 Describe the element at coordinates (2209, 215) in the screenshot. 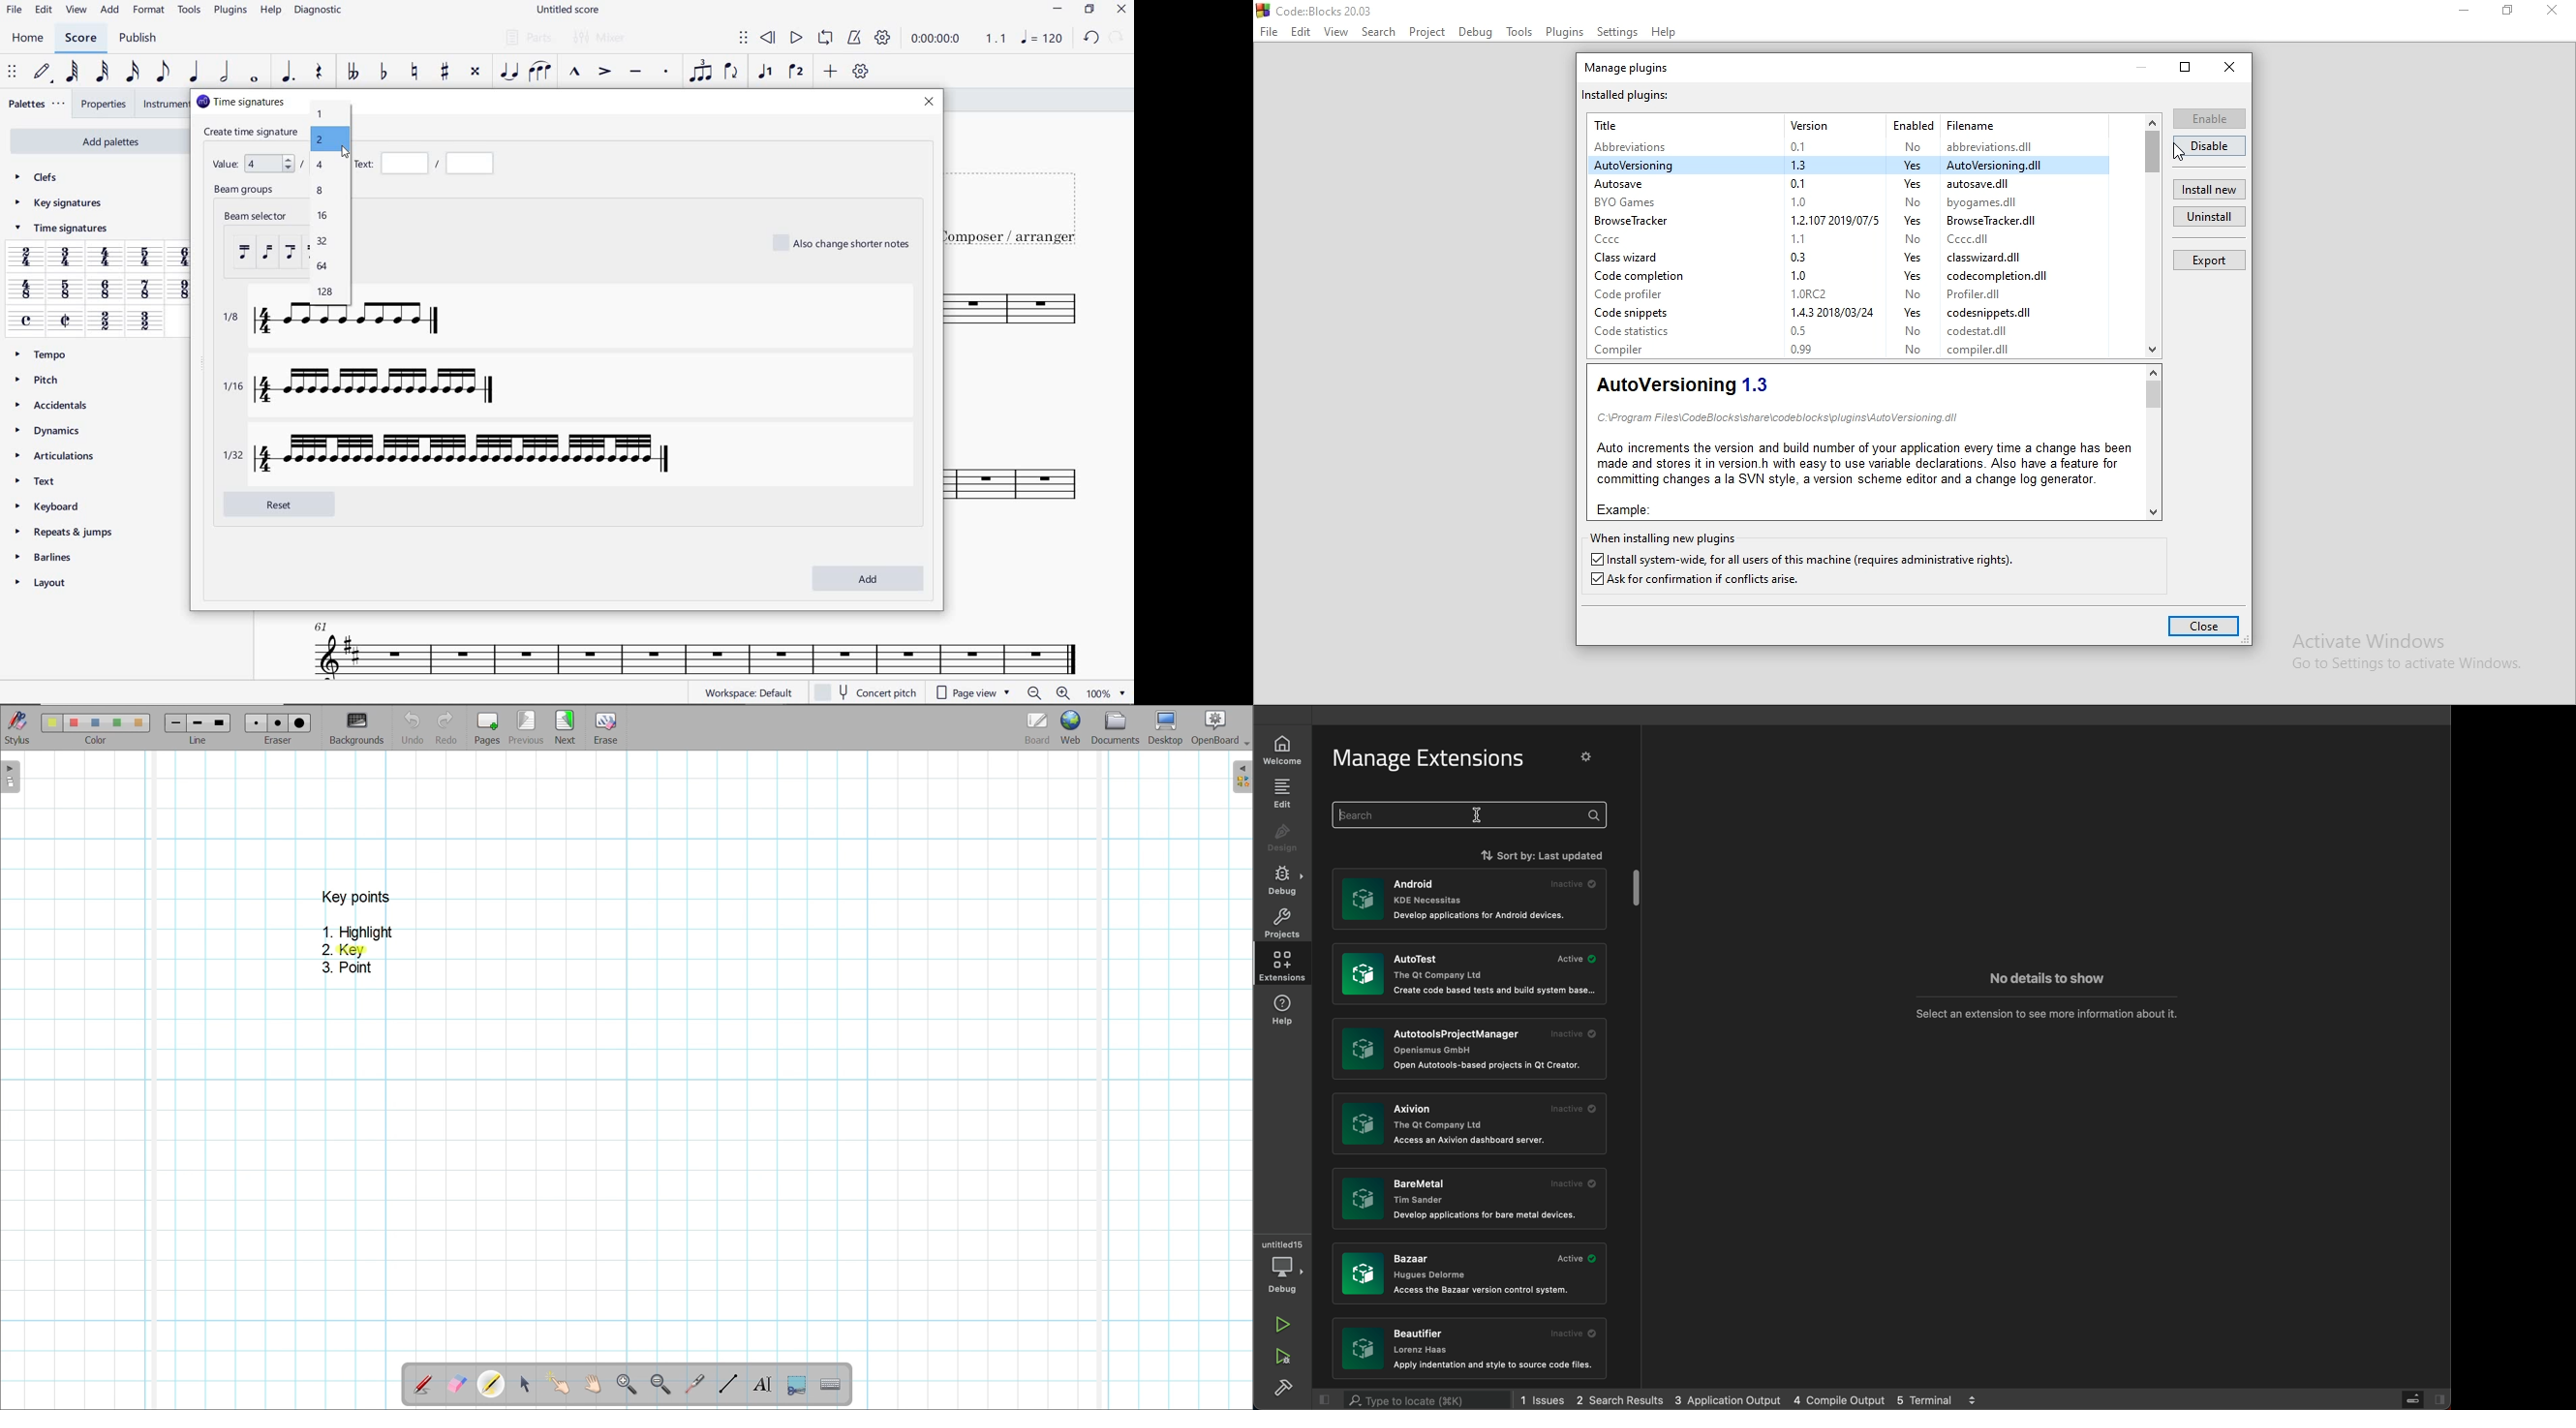

I see `uninstall` at that location.